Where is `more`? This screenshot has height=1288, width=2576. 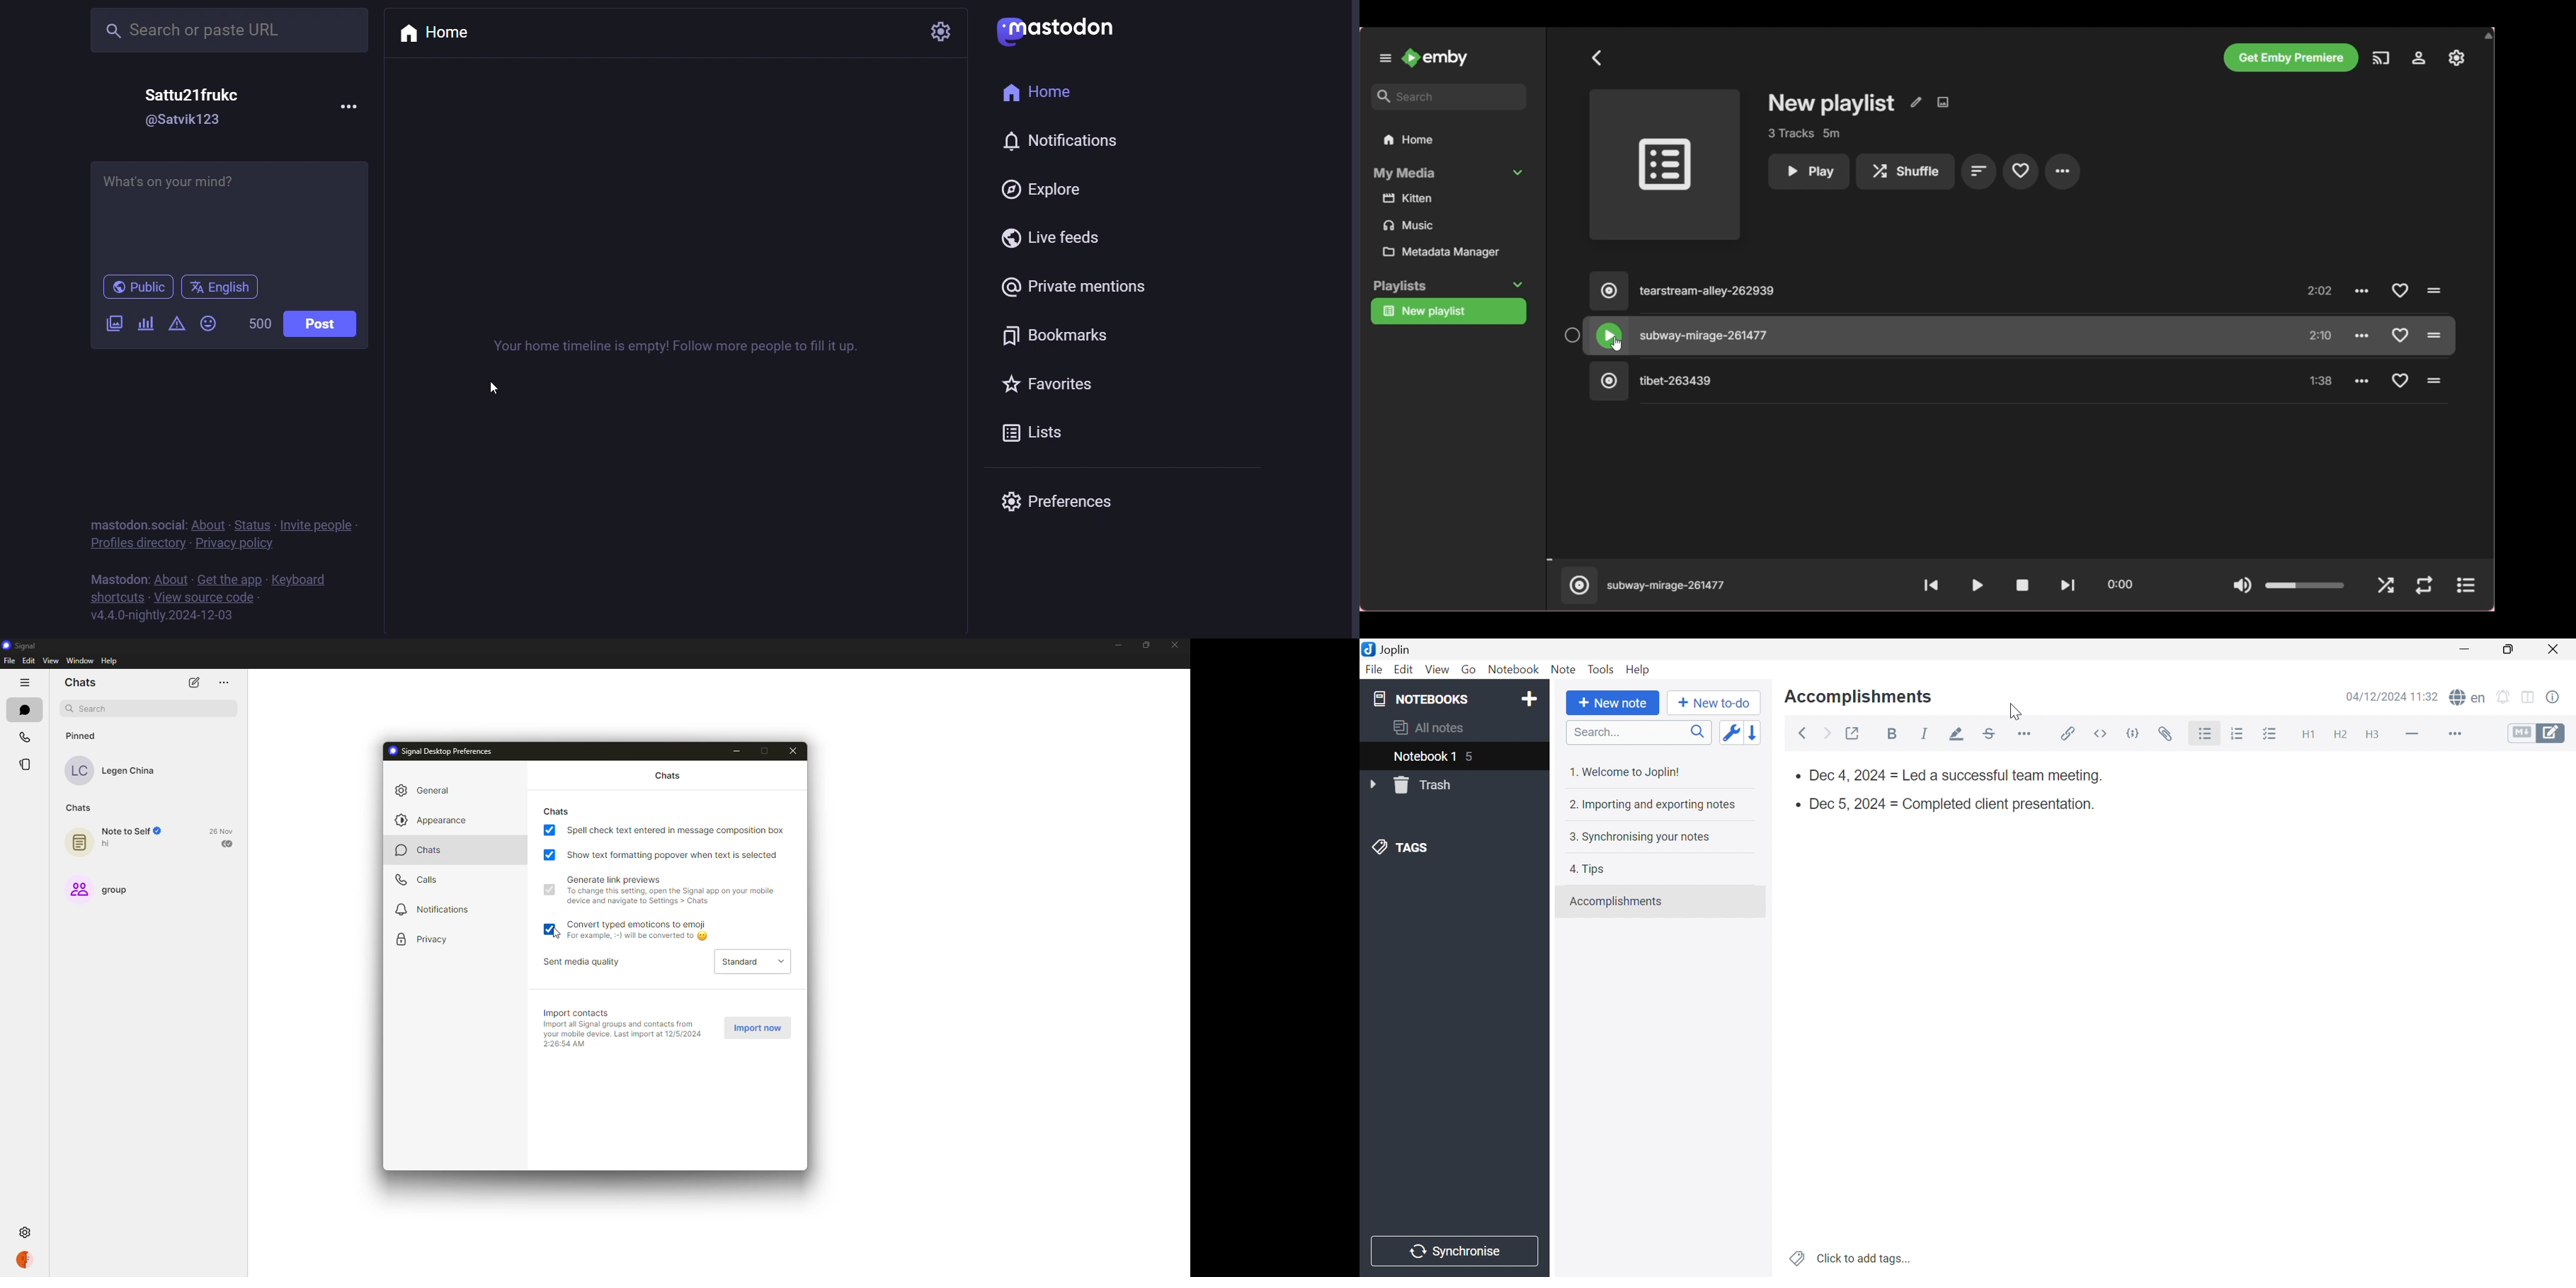 more is located at coordinates (353, 103).